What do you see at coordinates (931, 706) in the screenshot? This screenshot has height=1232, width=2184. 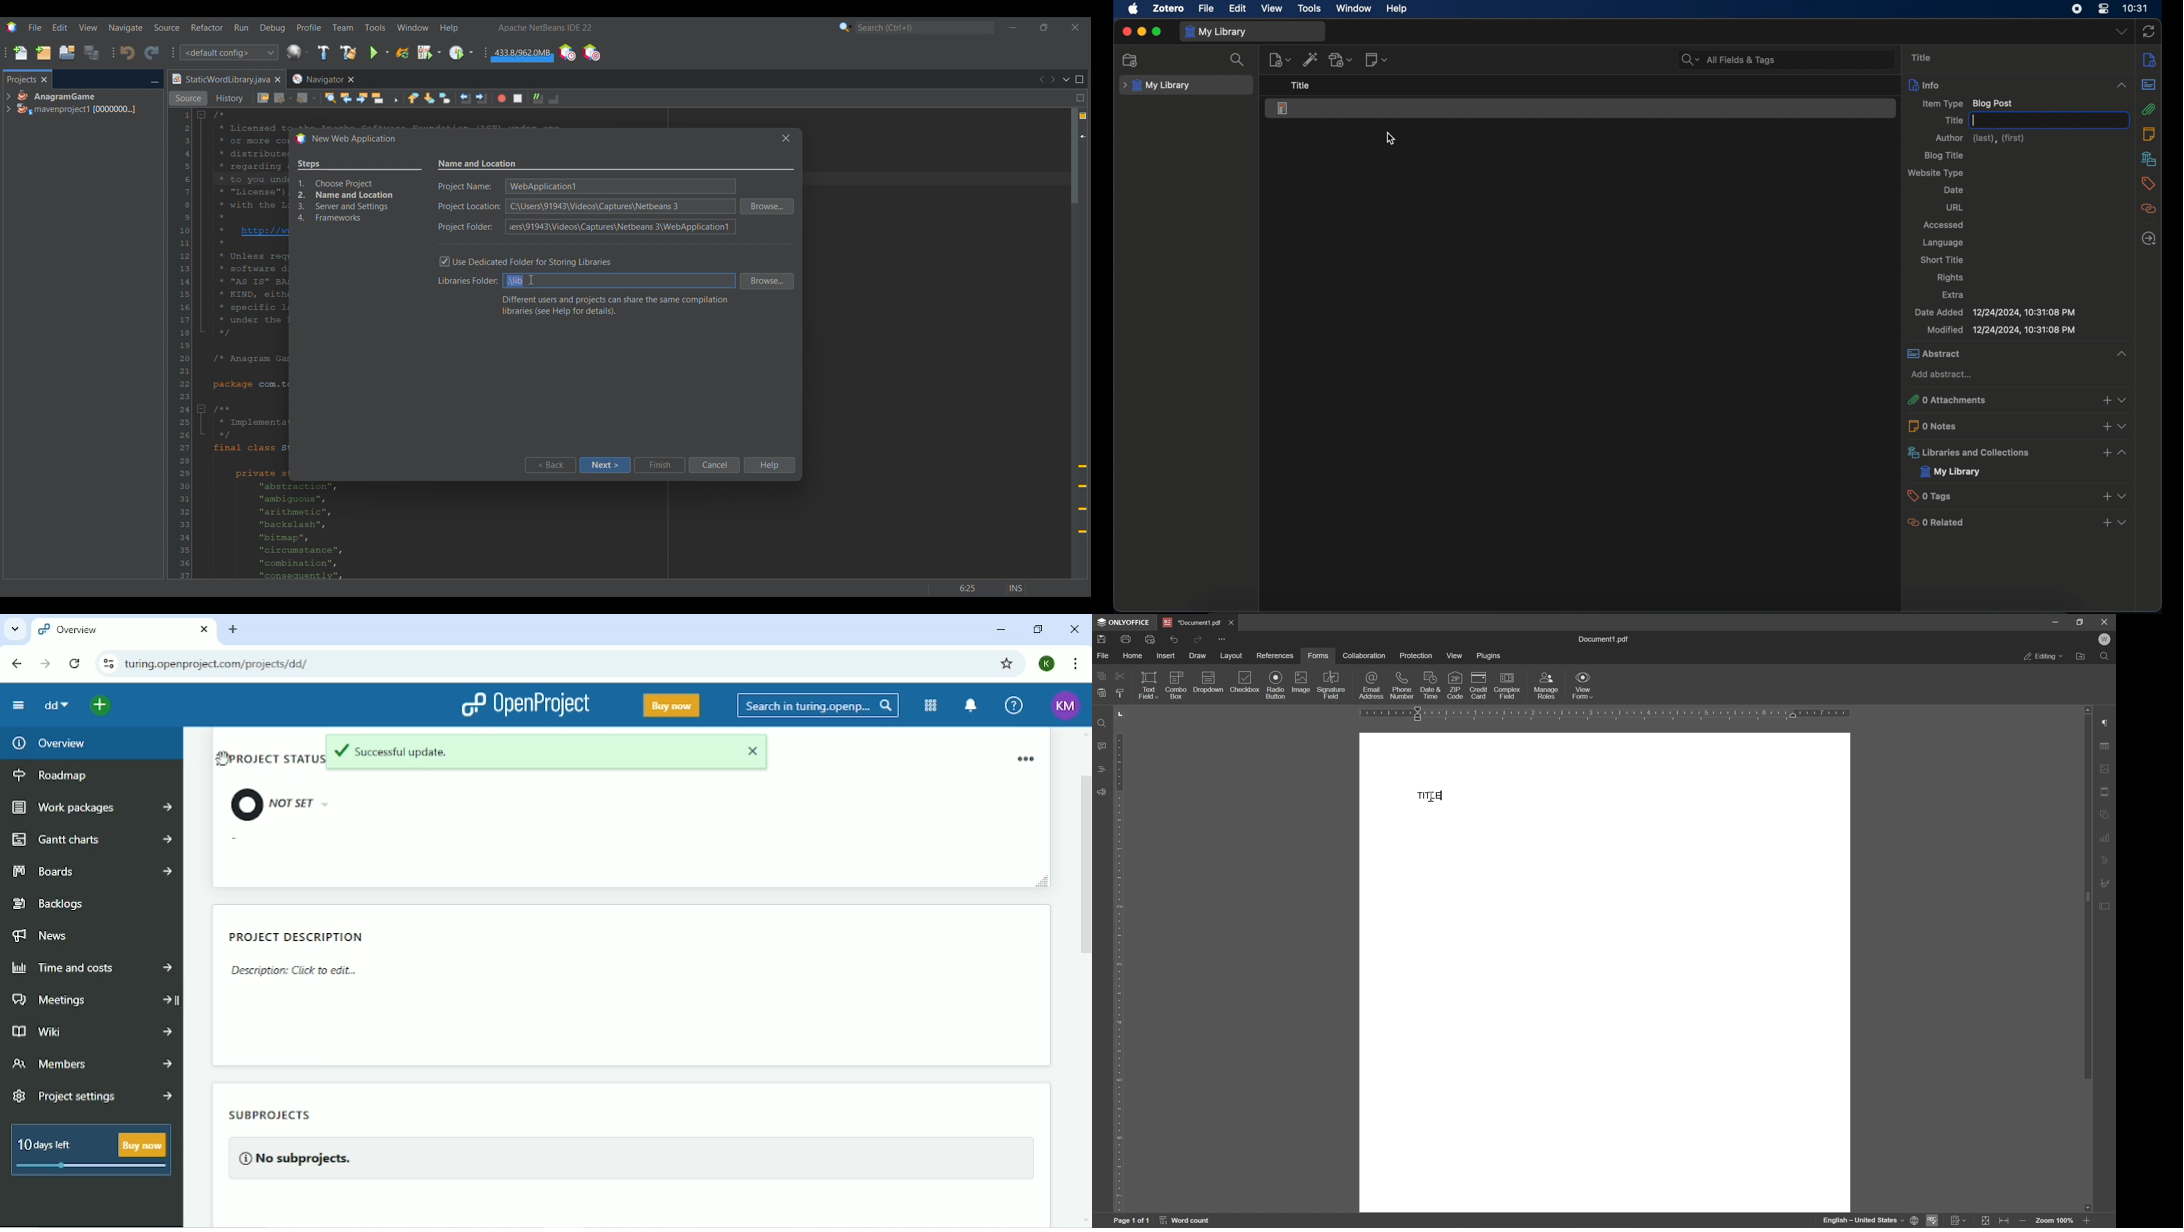 I see `Modules` at bounding box center [931, 706].